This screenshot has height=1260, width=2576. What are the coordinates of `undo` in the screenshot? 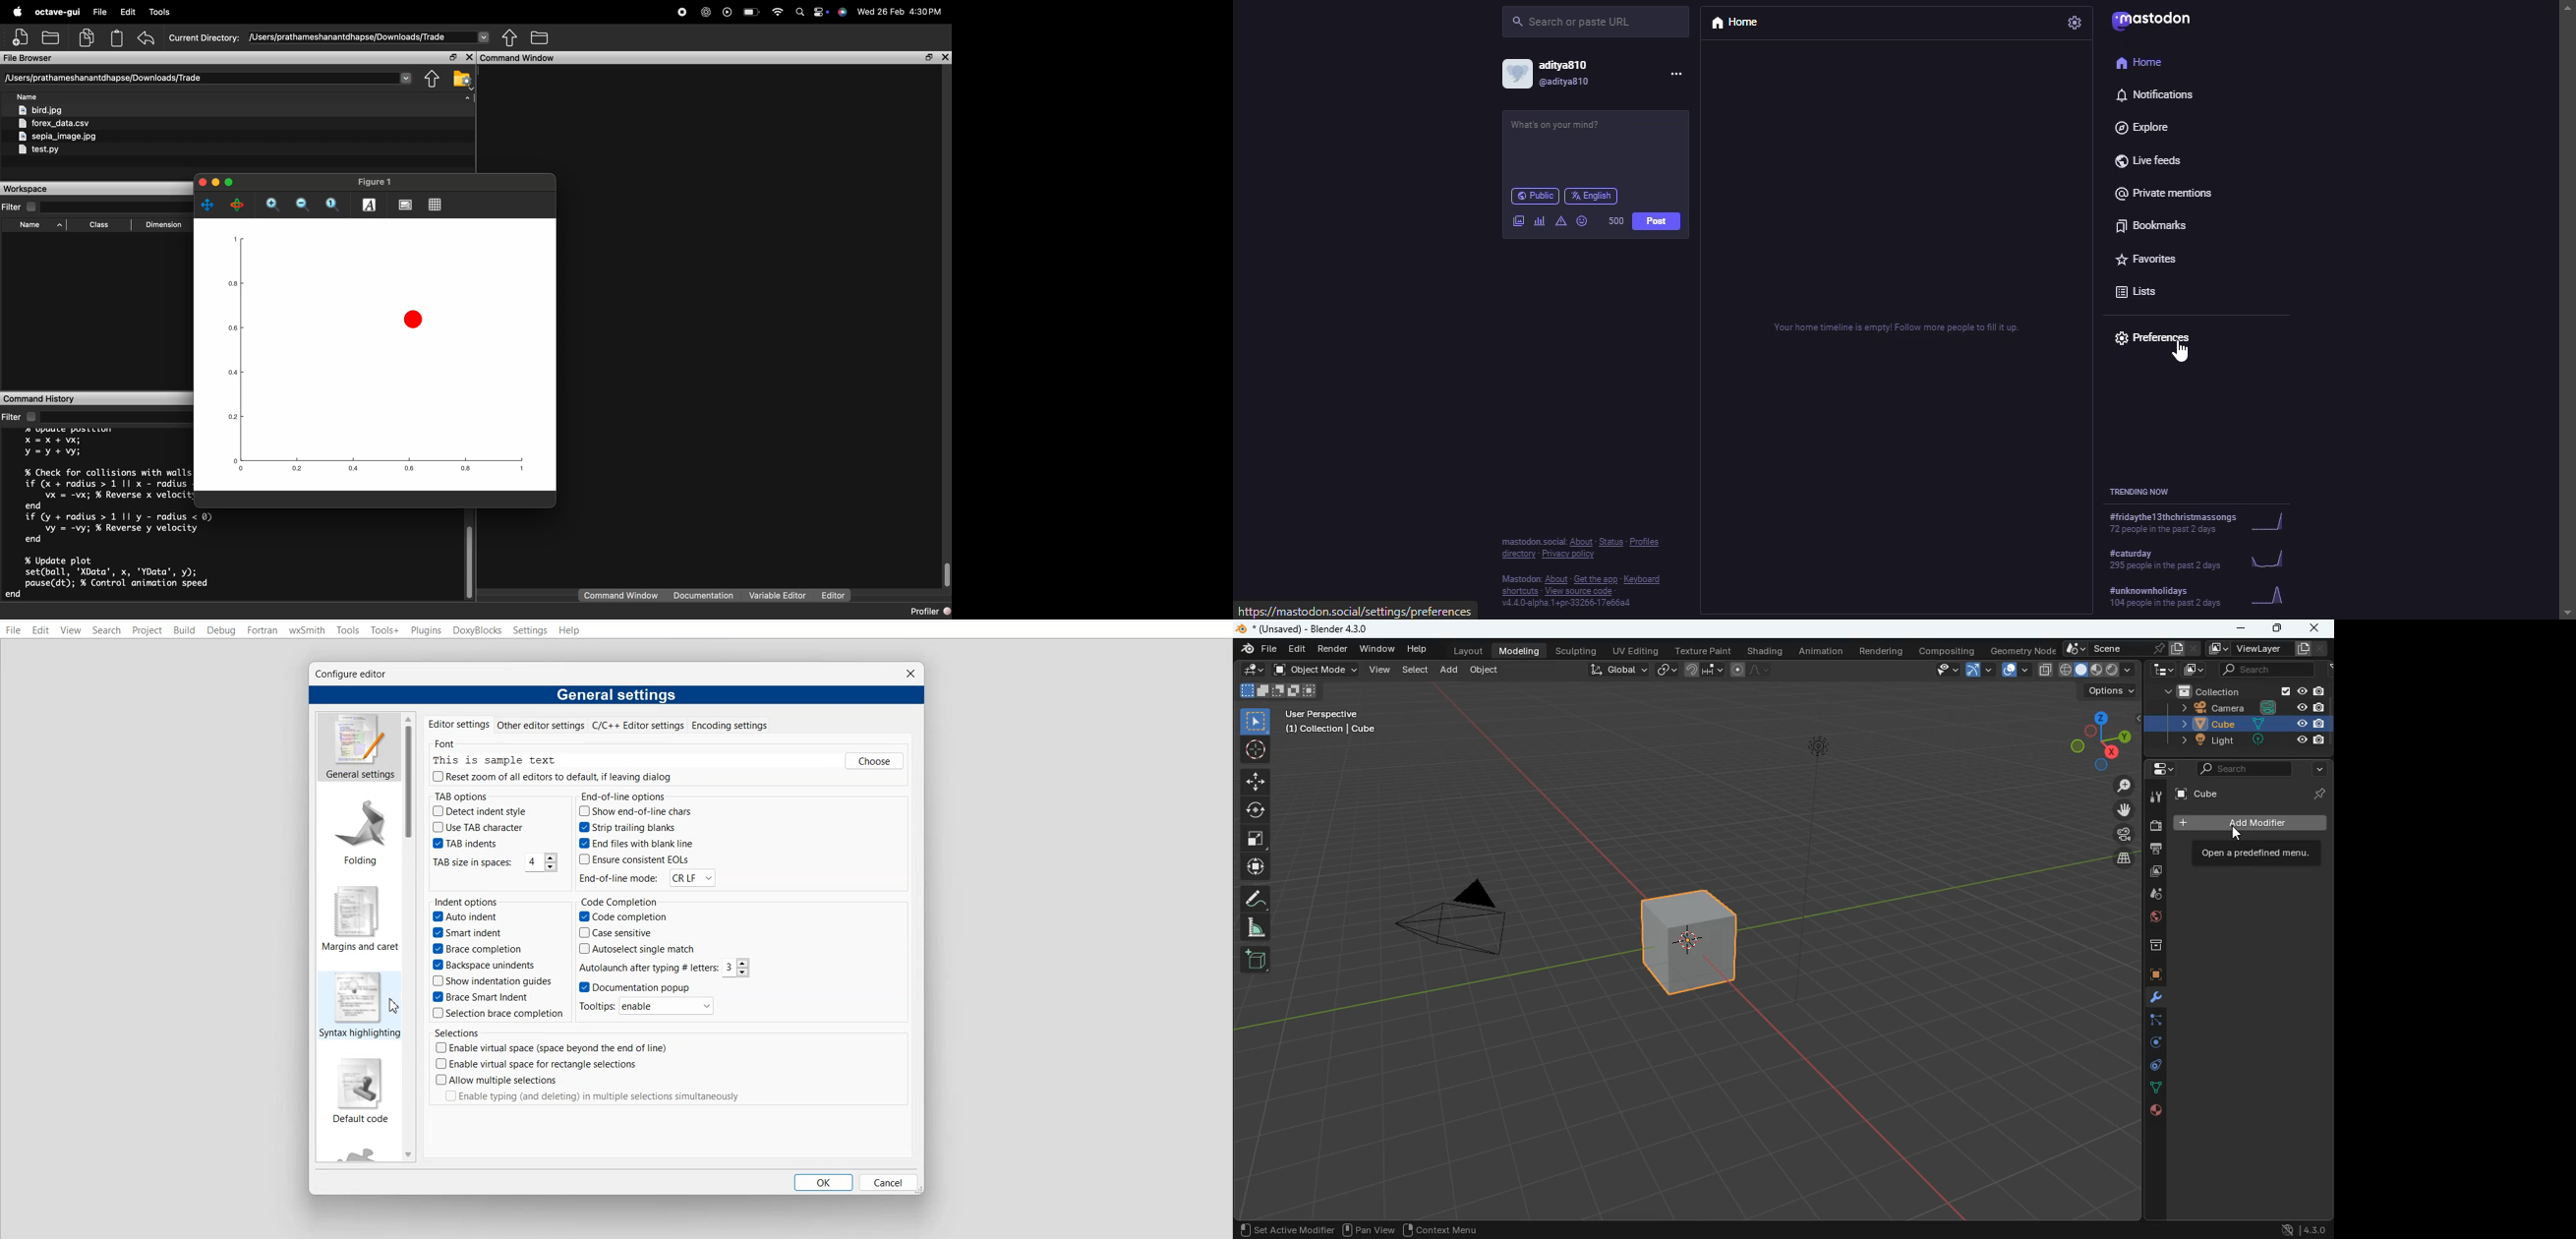 It's located at (146, 37).